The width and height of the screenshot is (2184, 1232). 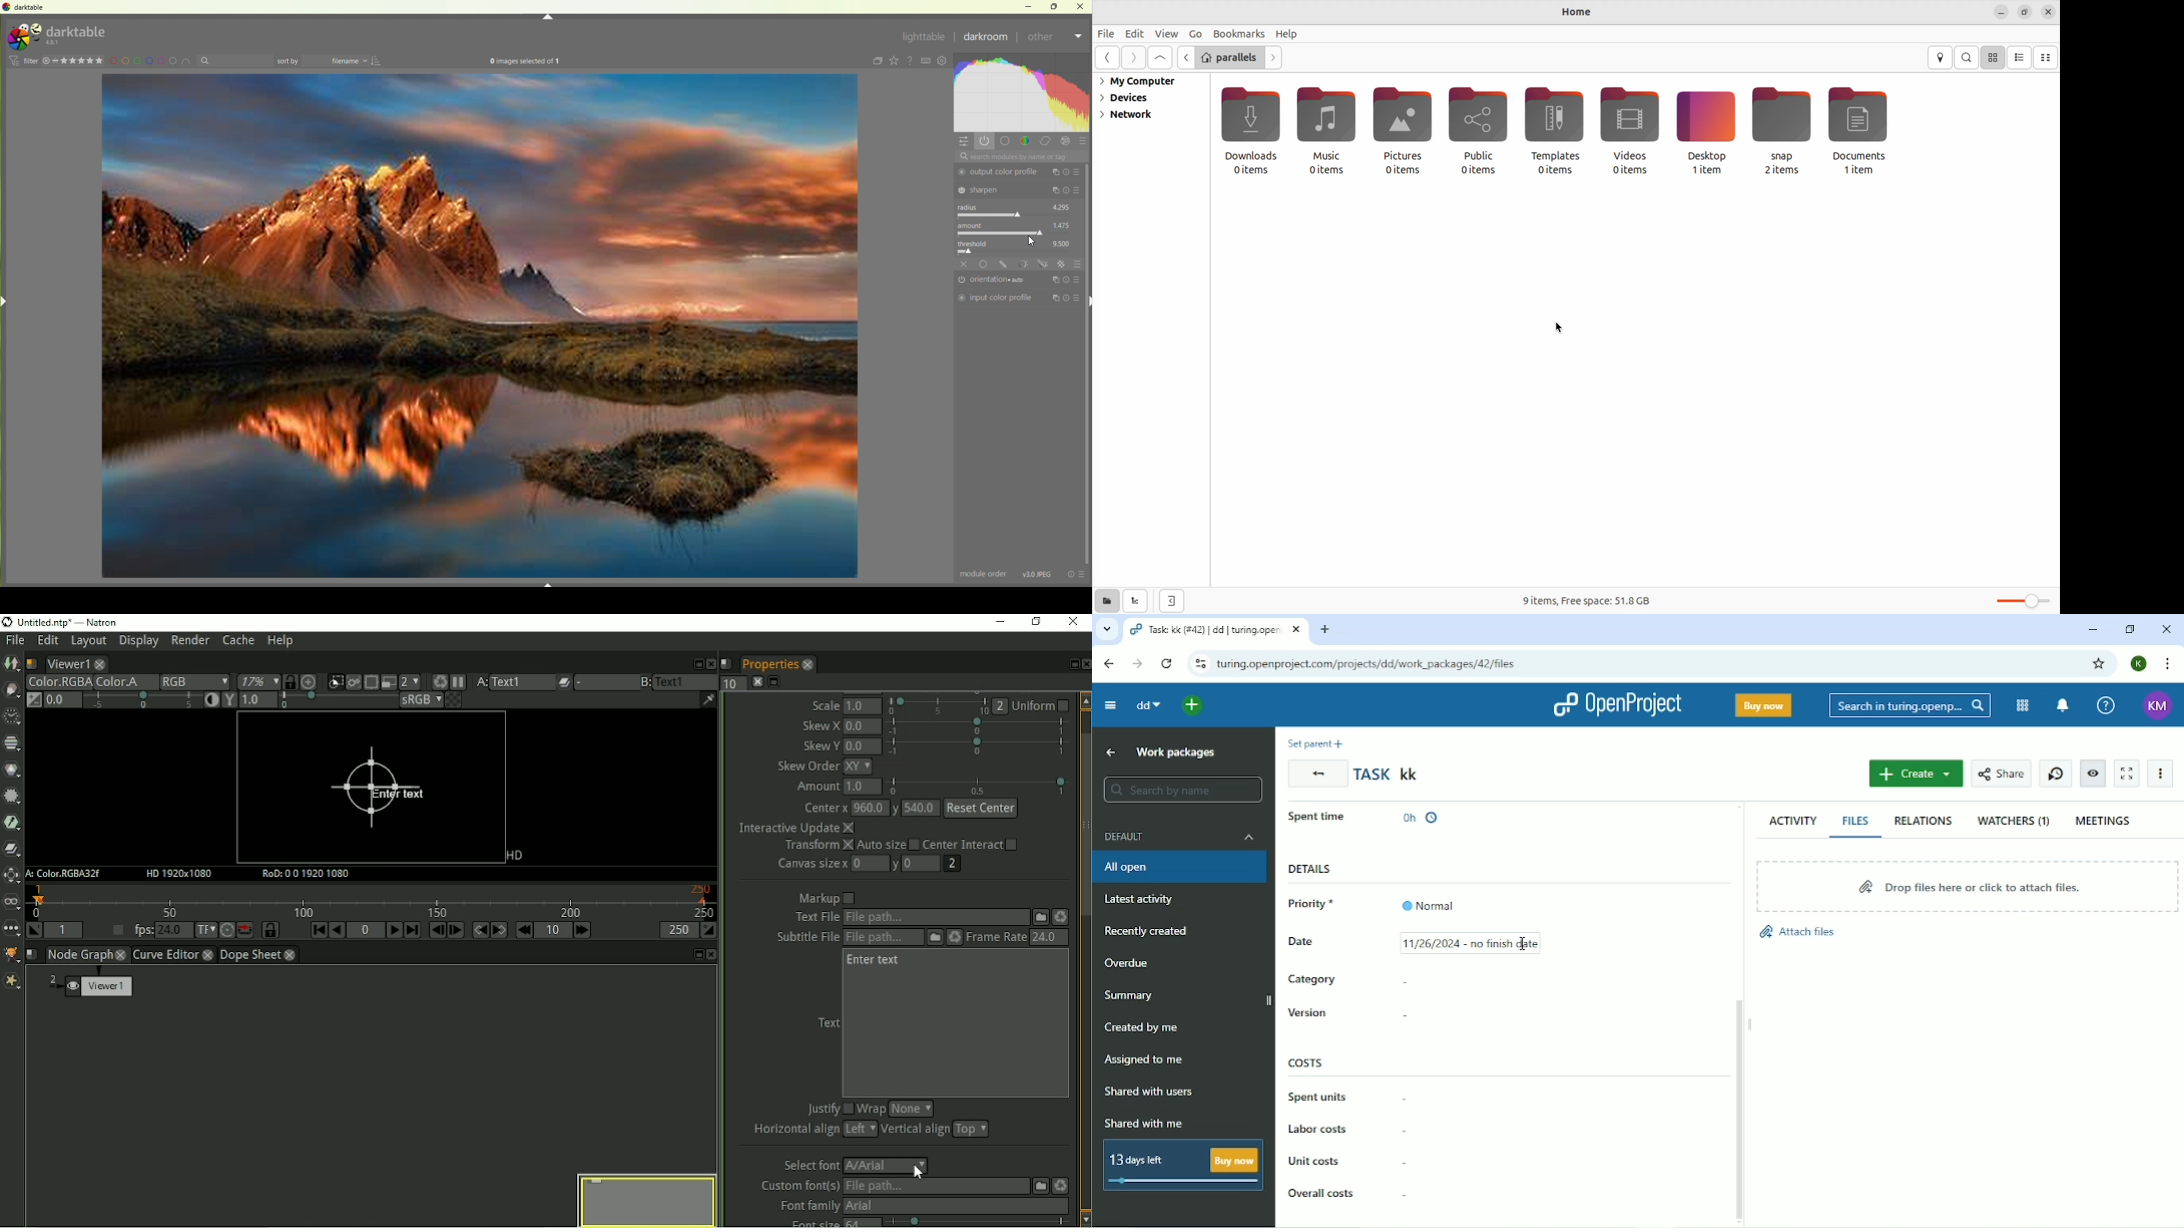 I want to click on Drag files here or click to attach files, so click(x=1967, y=886).